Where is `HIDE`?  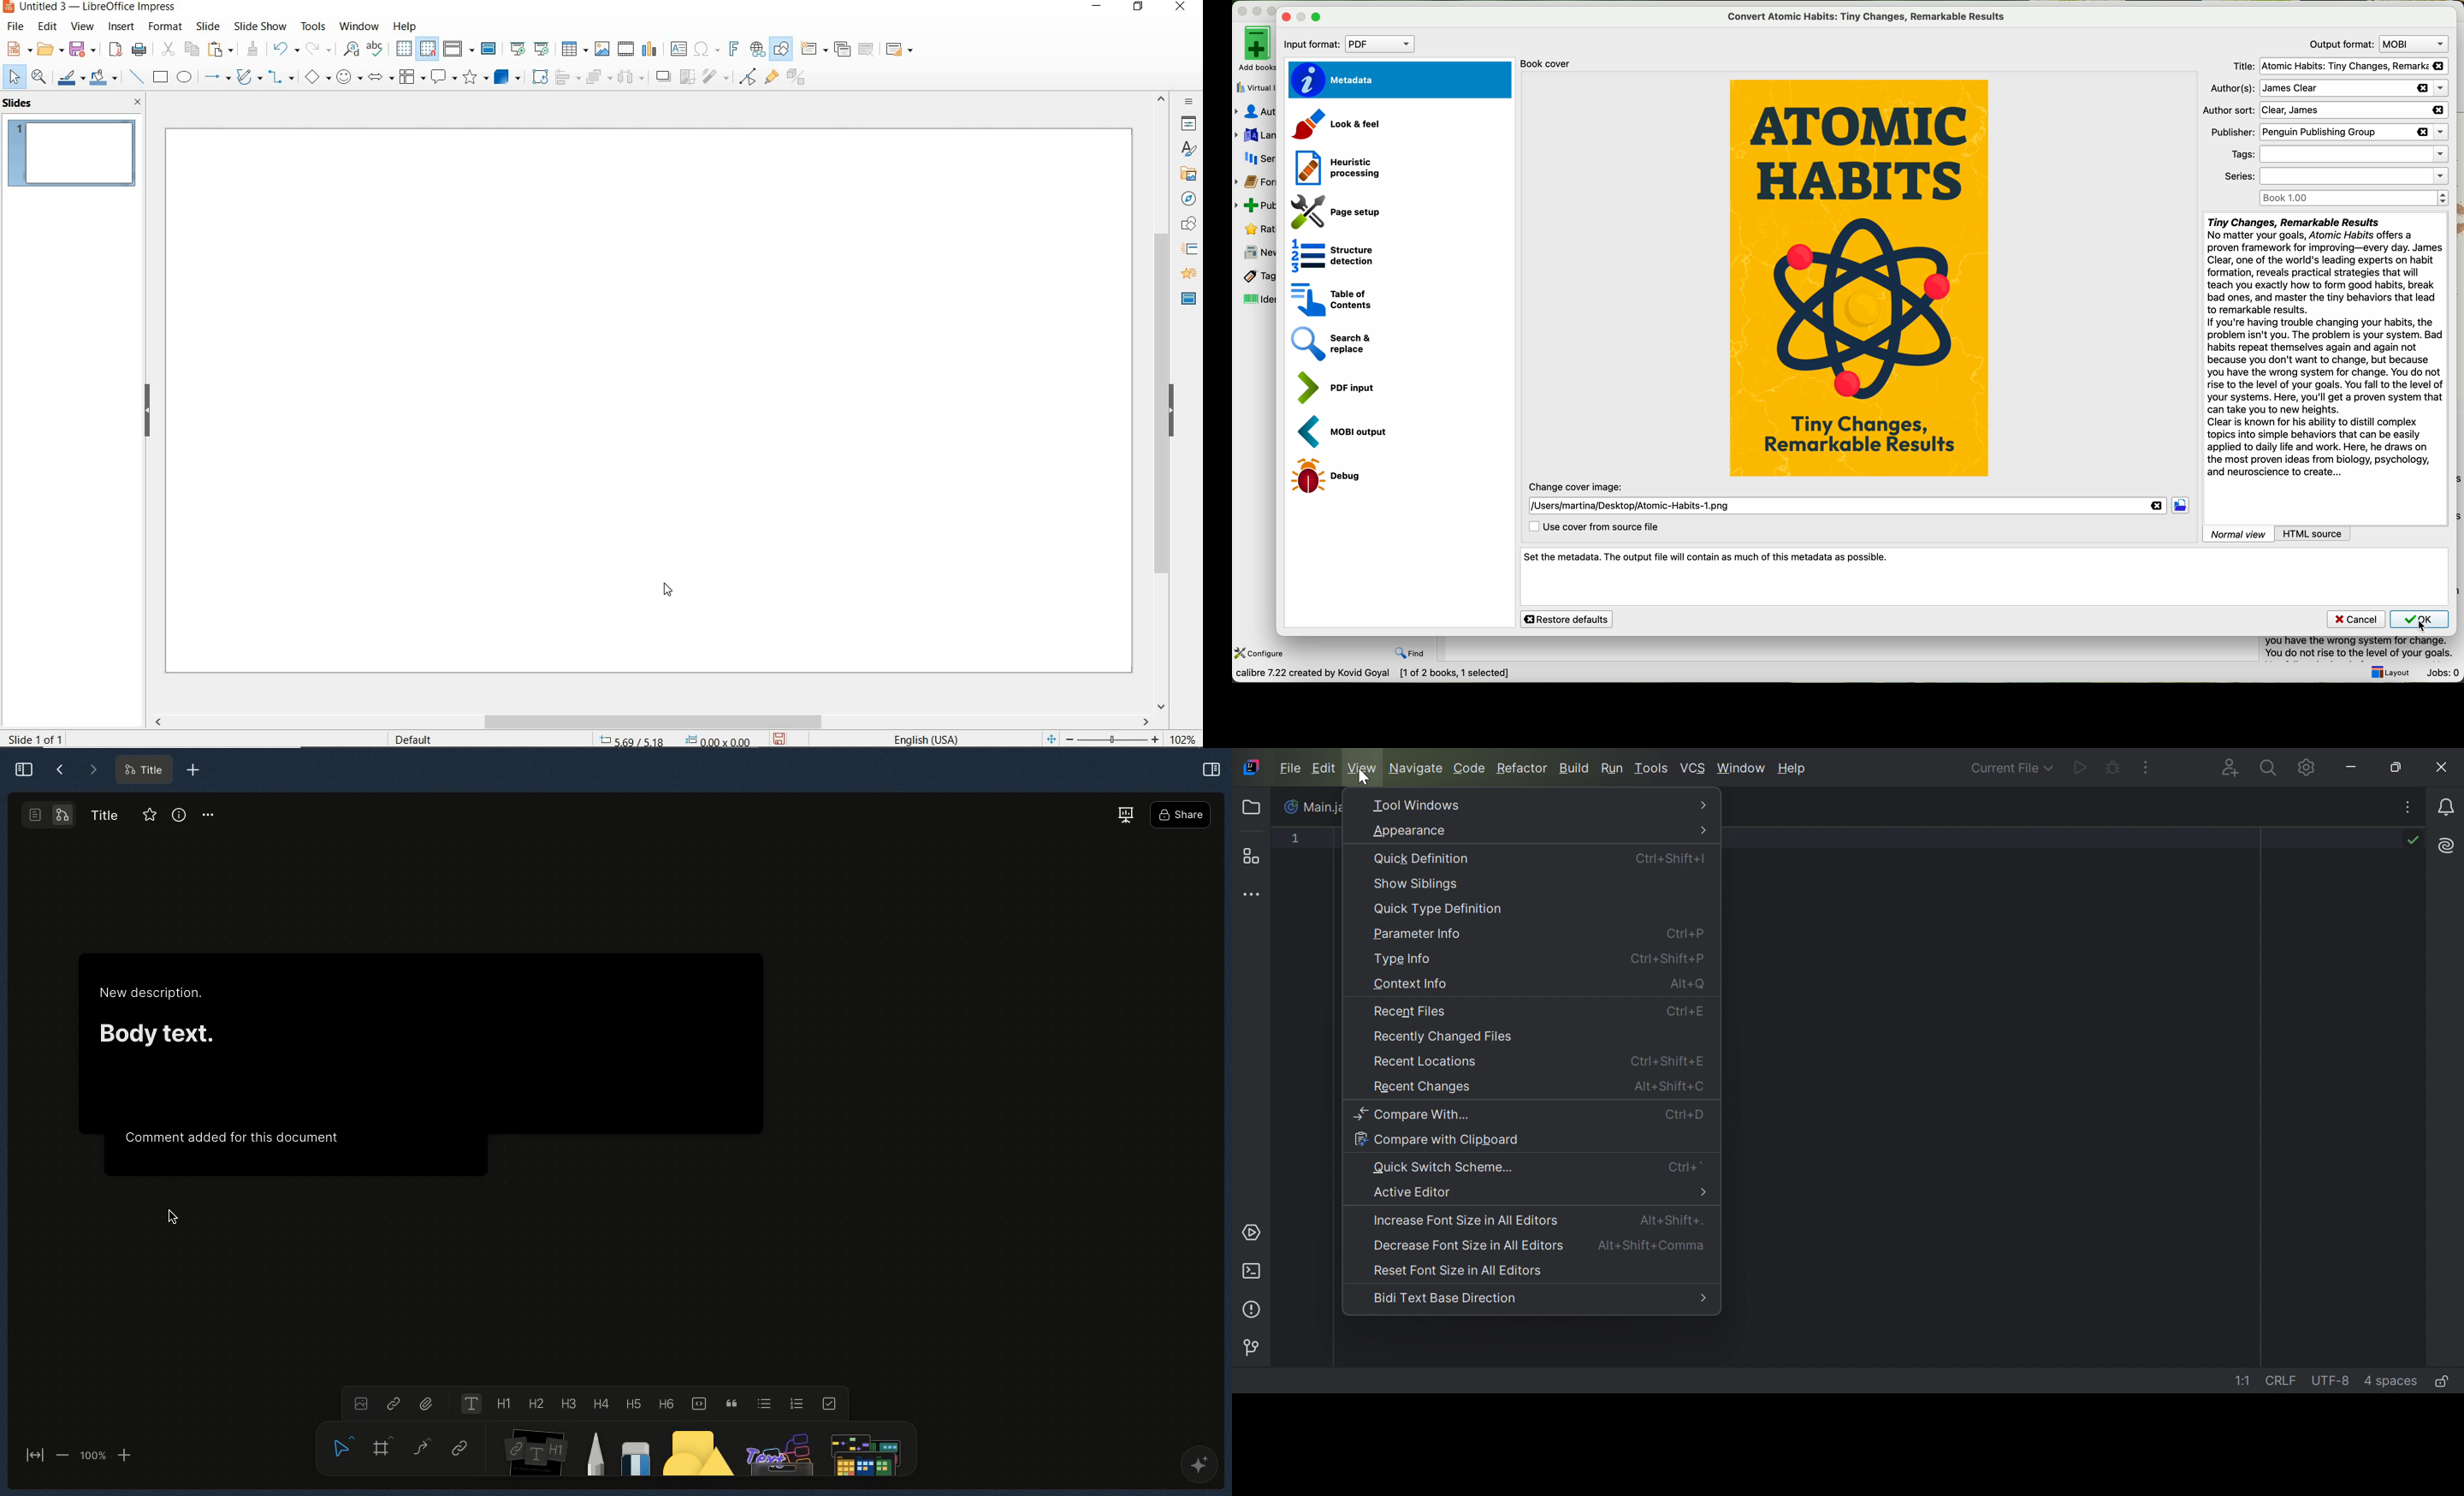
HIDE is located at coordinates (1174, 411).